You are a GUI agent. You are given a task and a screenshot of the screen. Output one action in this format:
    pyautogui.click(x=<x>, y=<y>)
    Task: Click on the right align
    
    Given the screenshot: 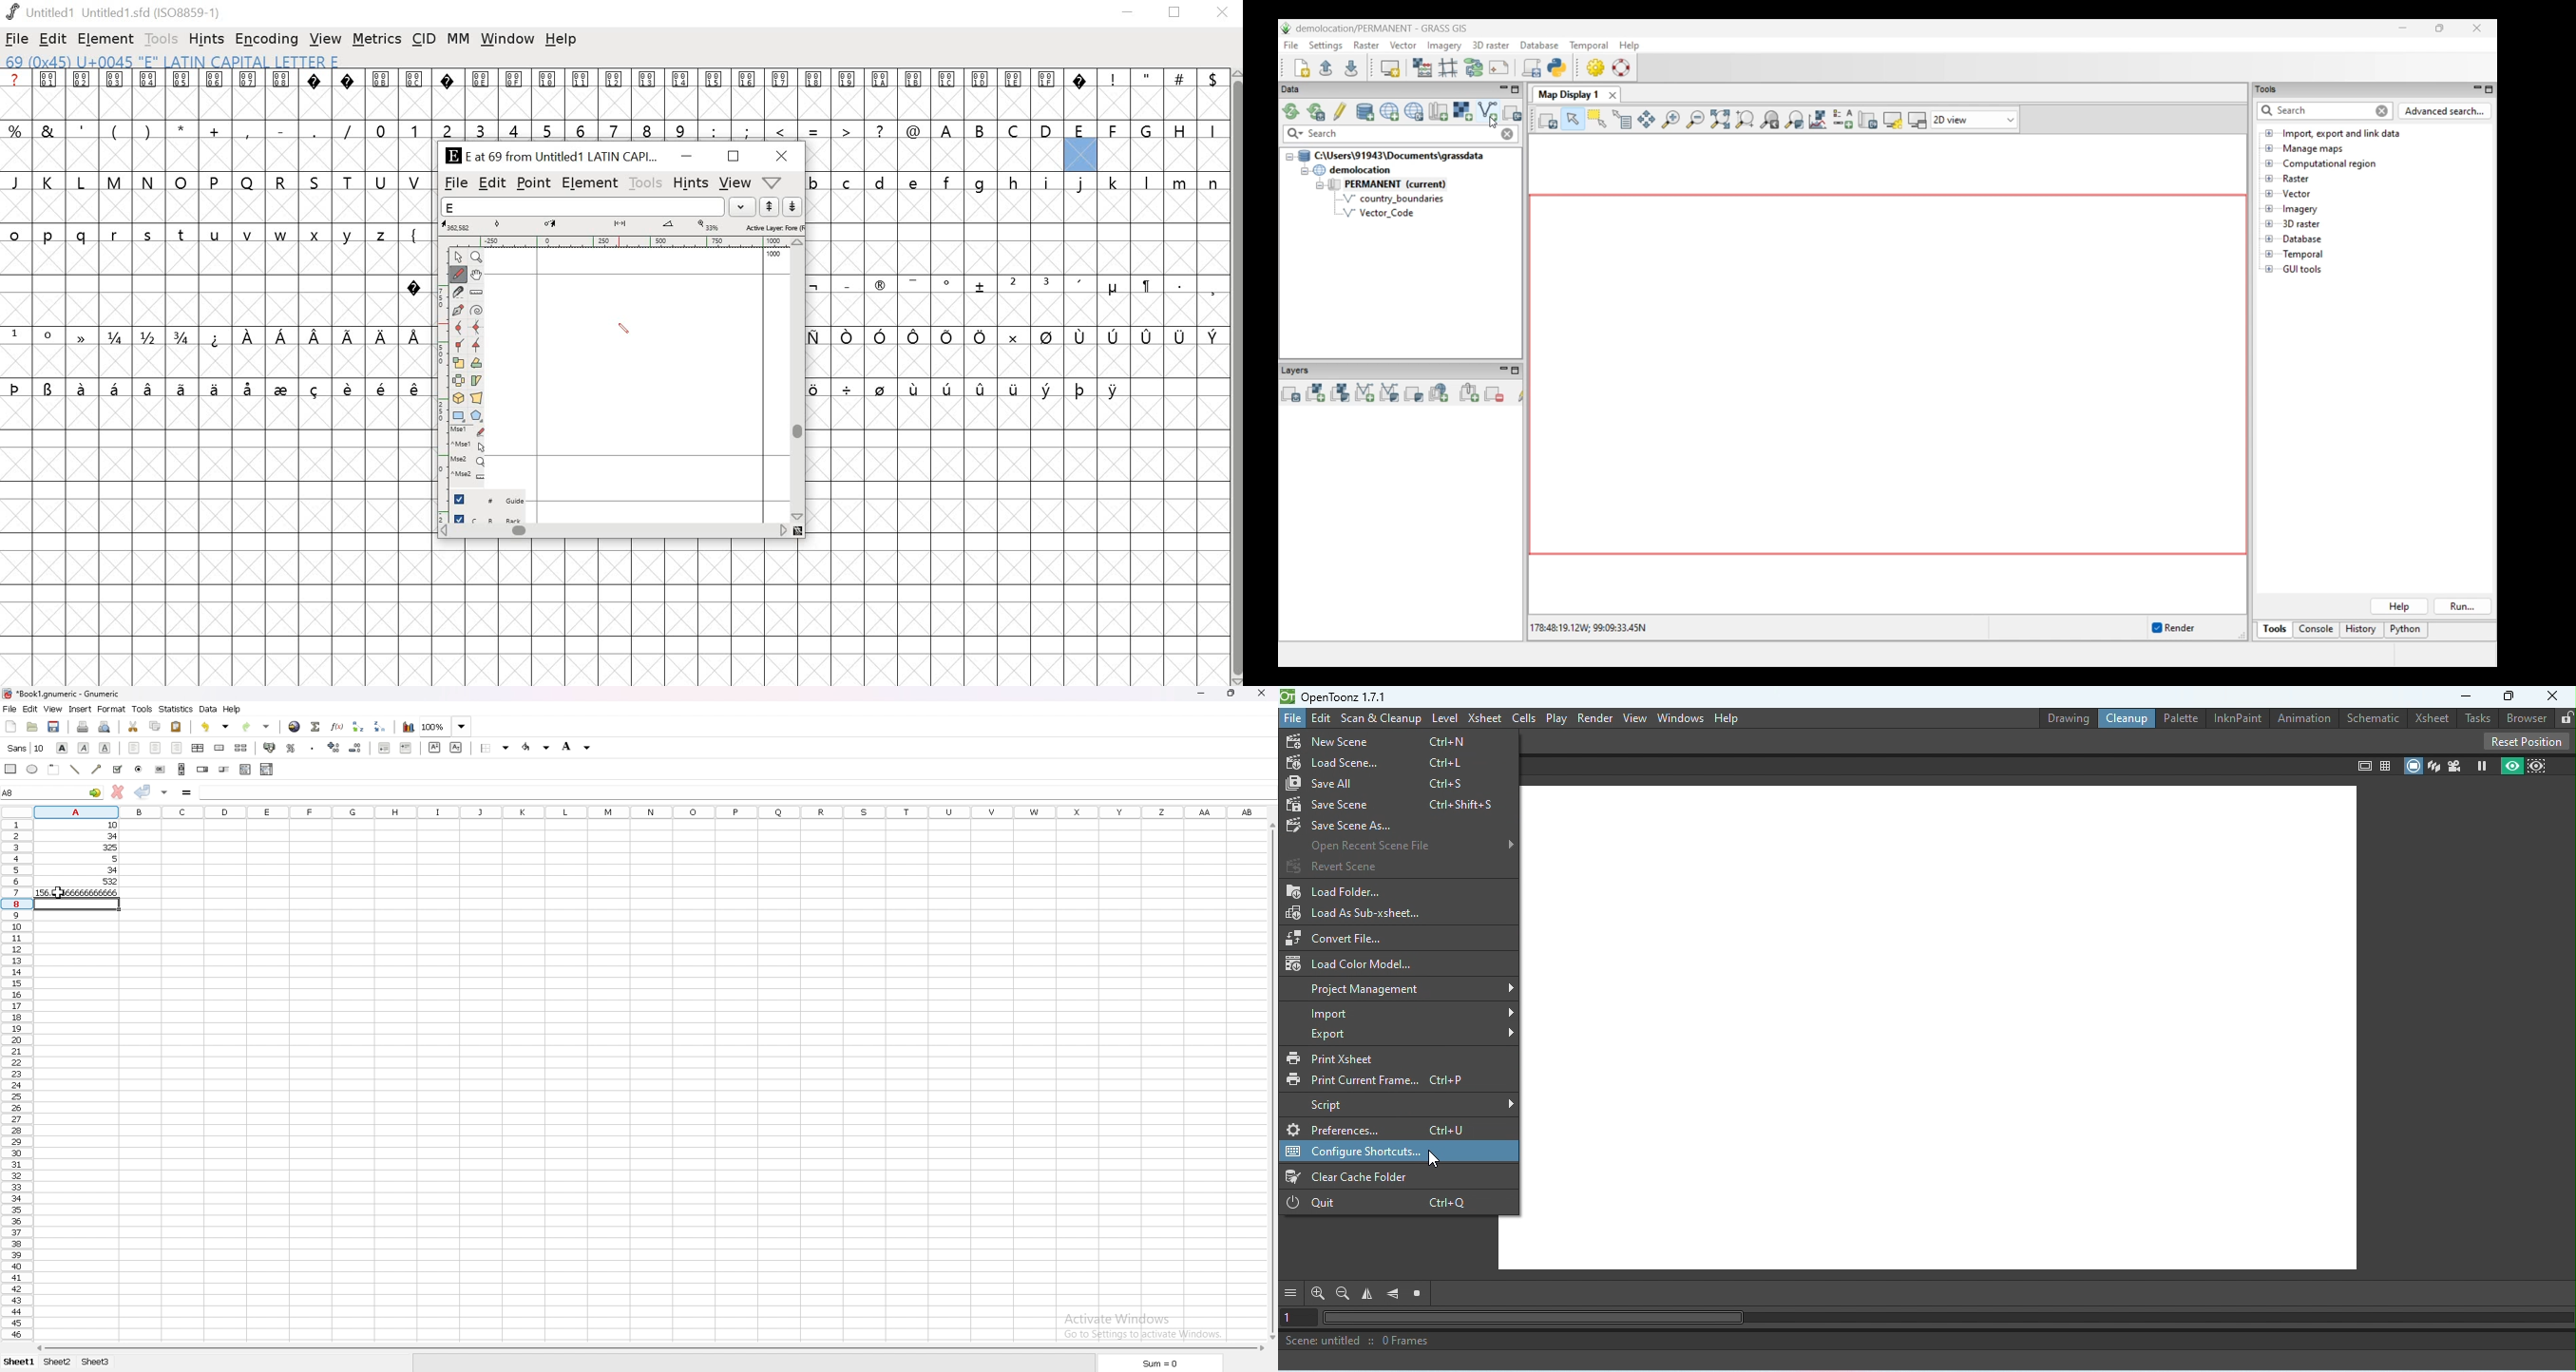 What is the action you would take?
    pyautogui.click(x=177, y=747)
    